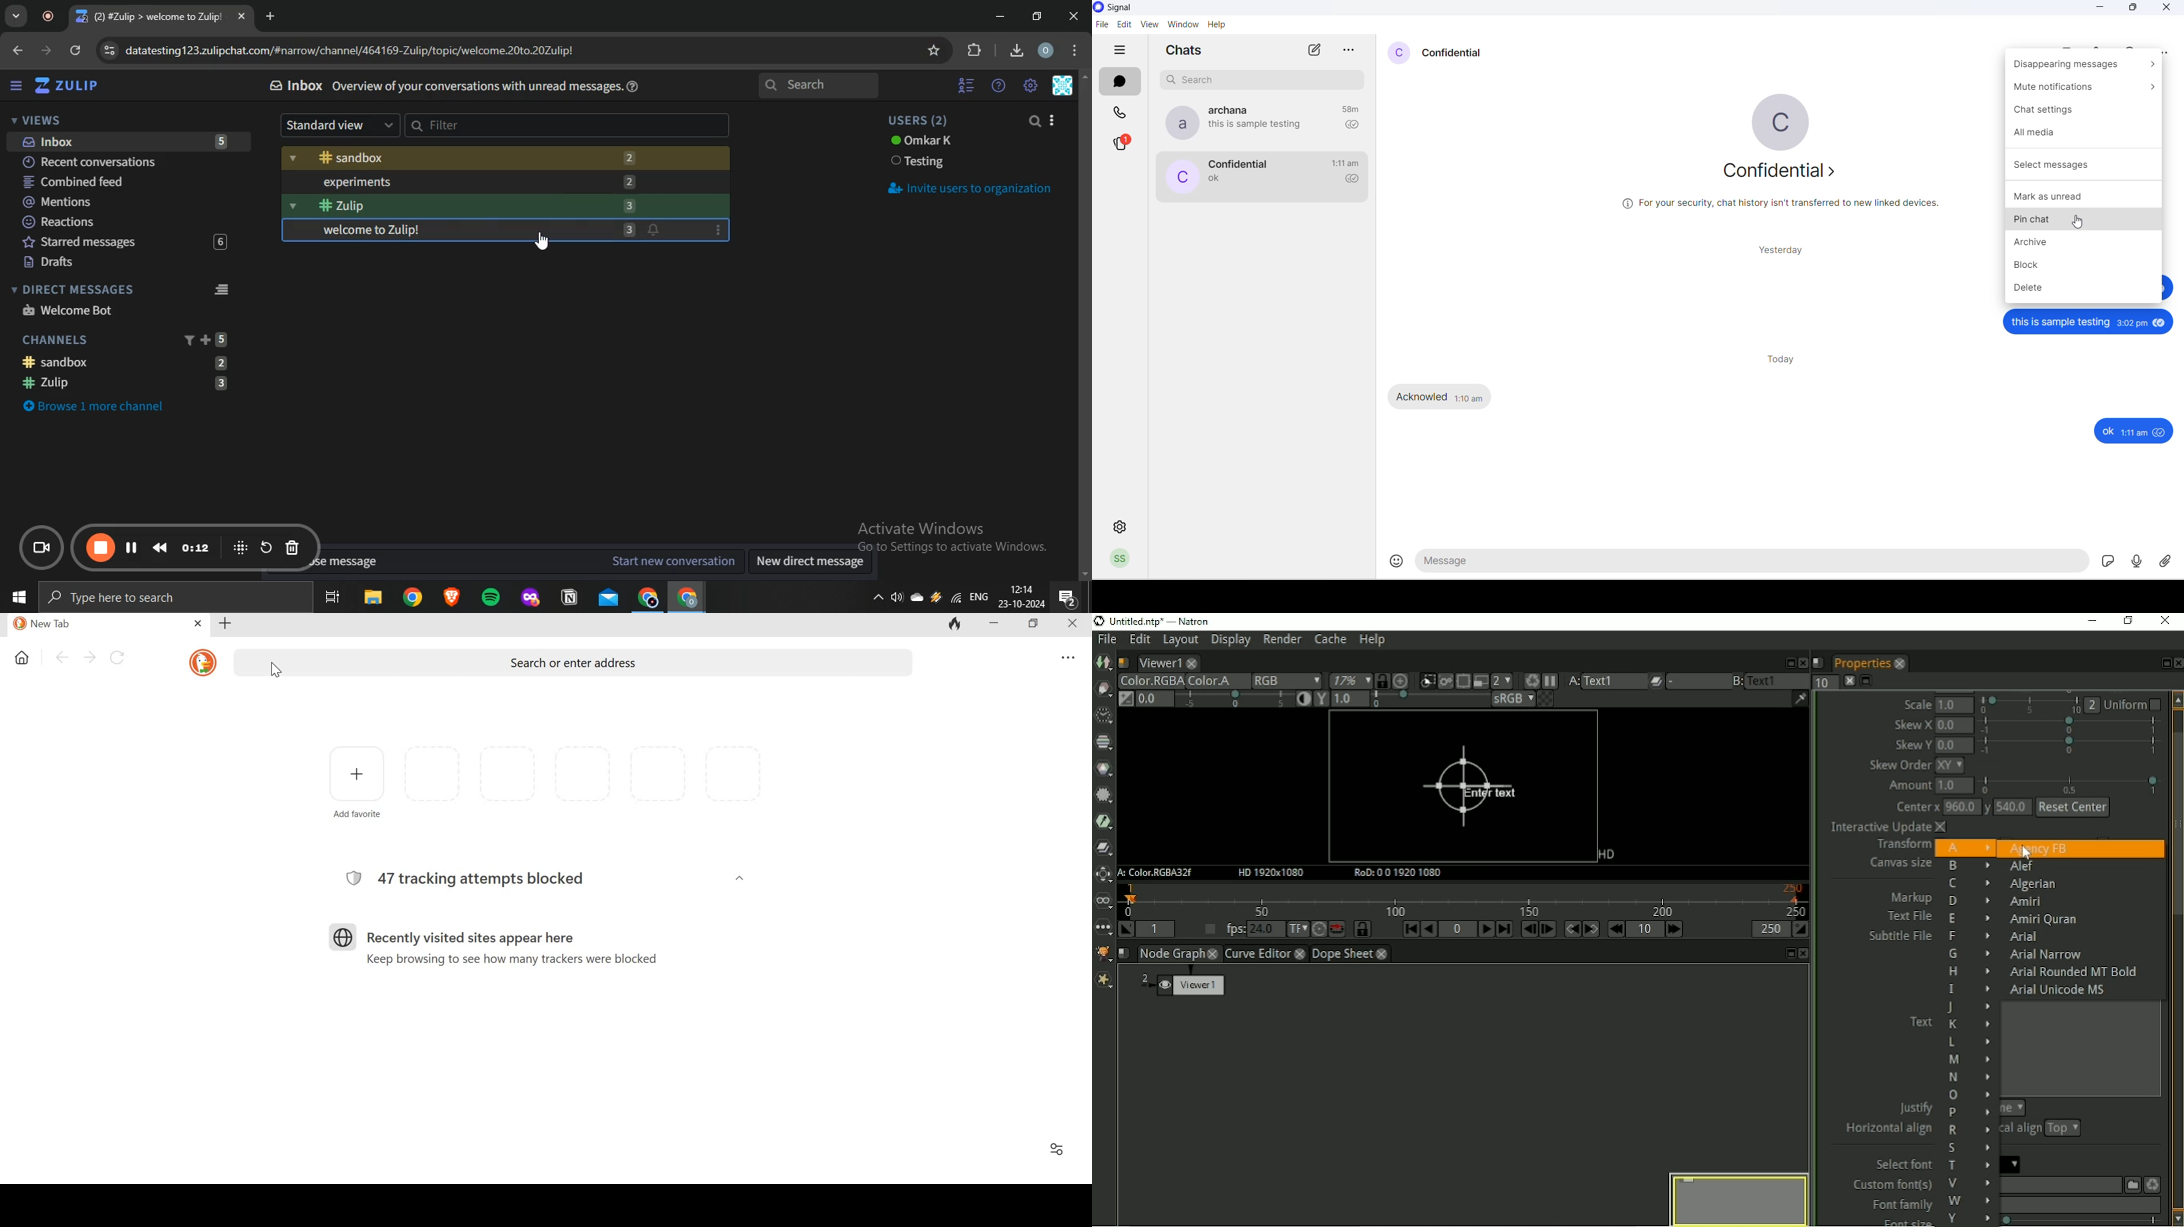 This screenshot has width=2184, height=1232. What do you see at coordinates (1052, 122) in the screenshot?
I see `` at bounding box center [1052, 122].